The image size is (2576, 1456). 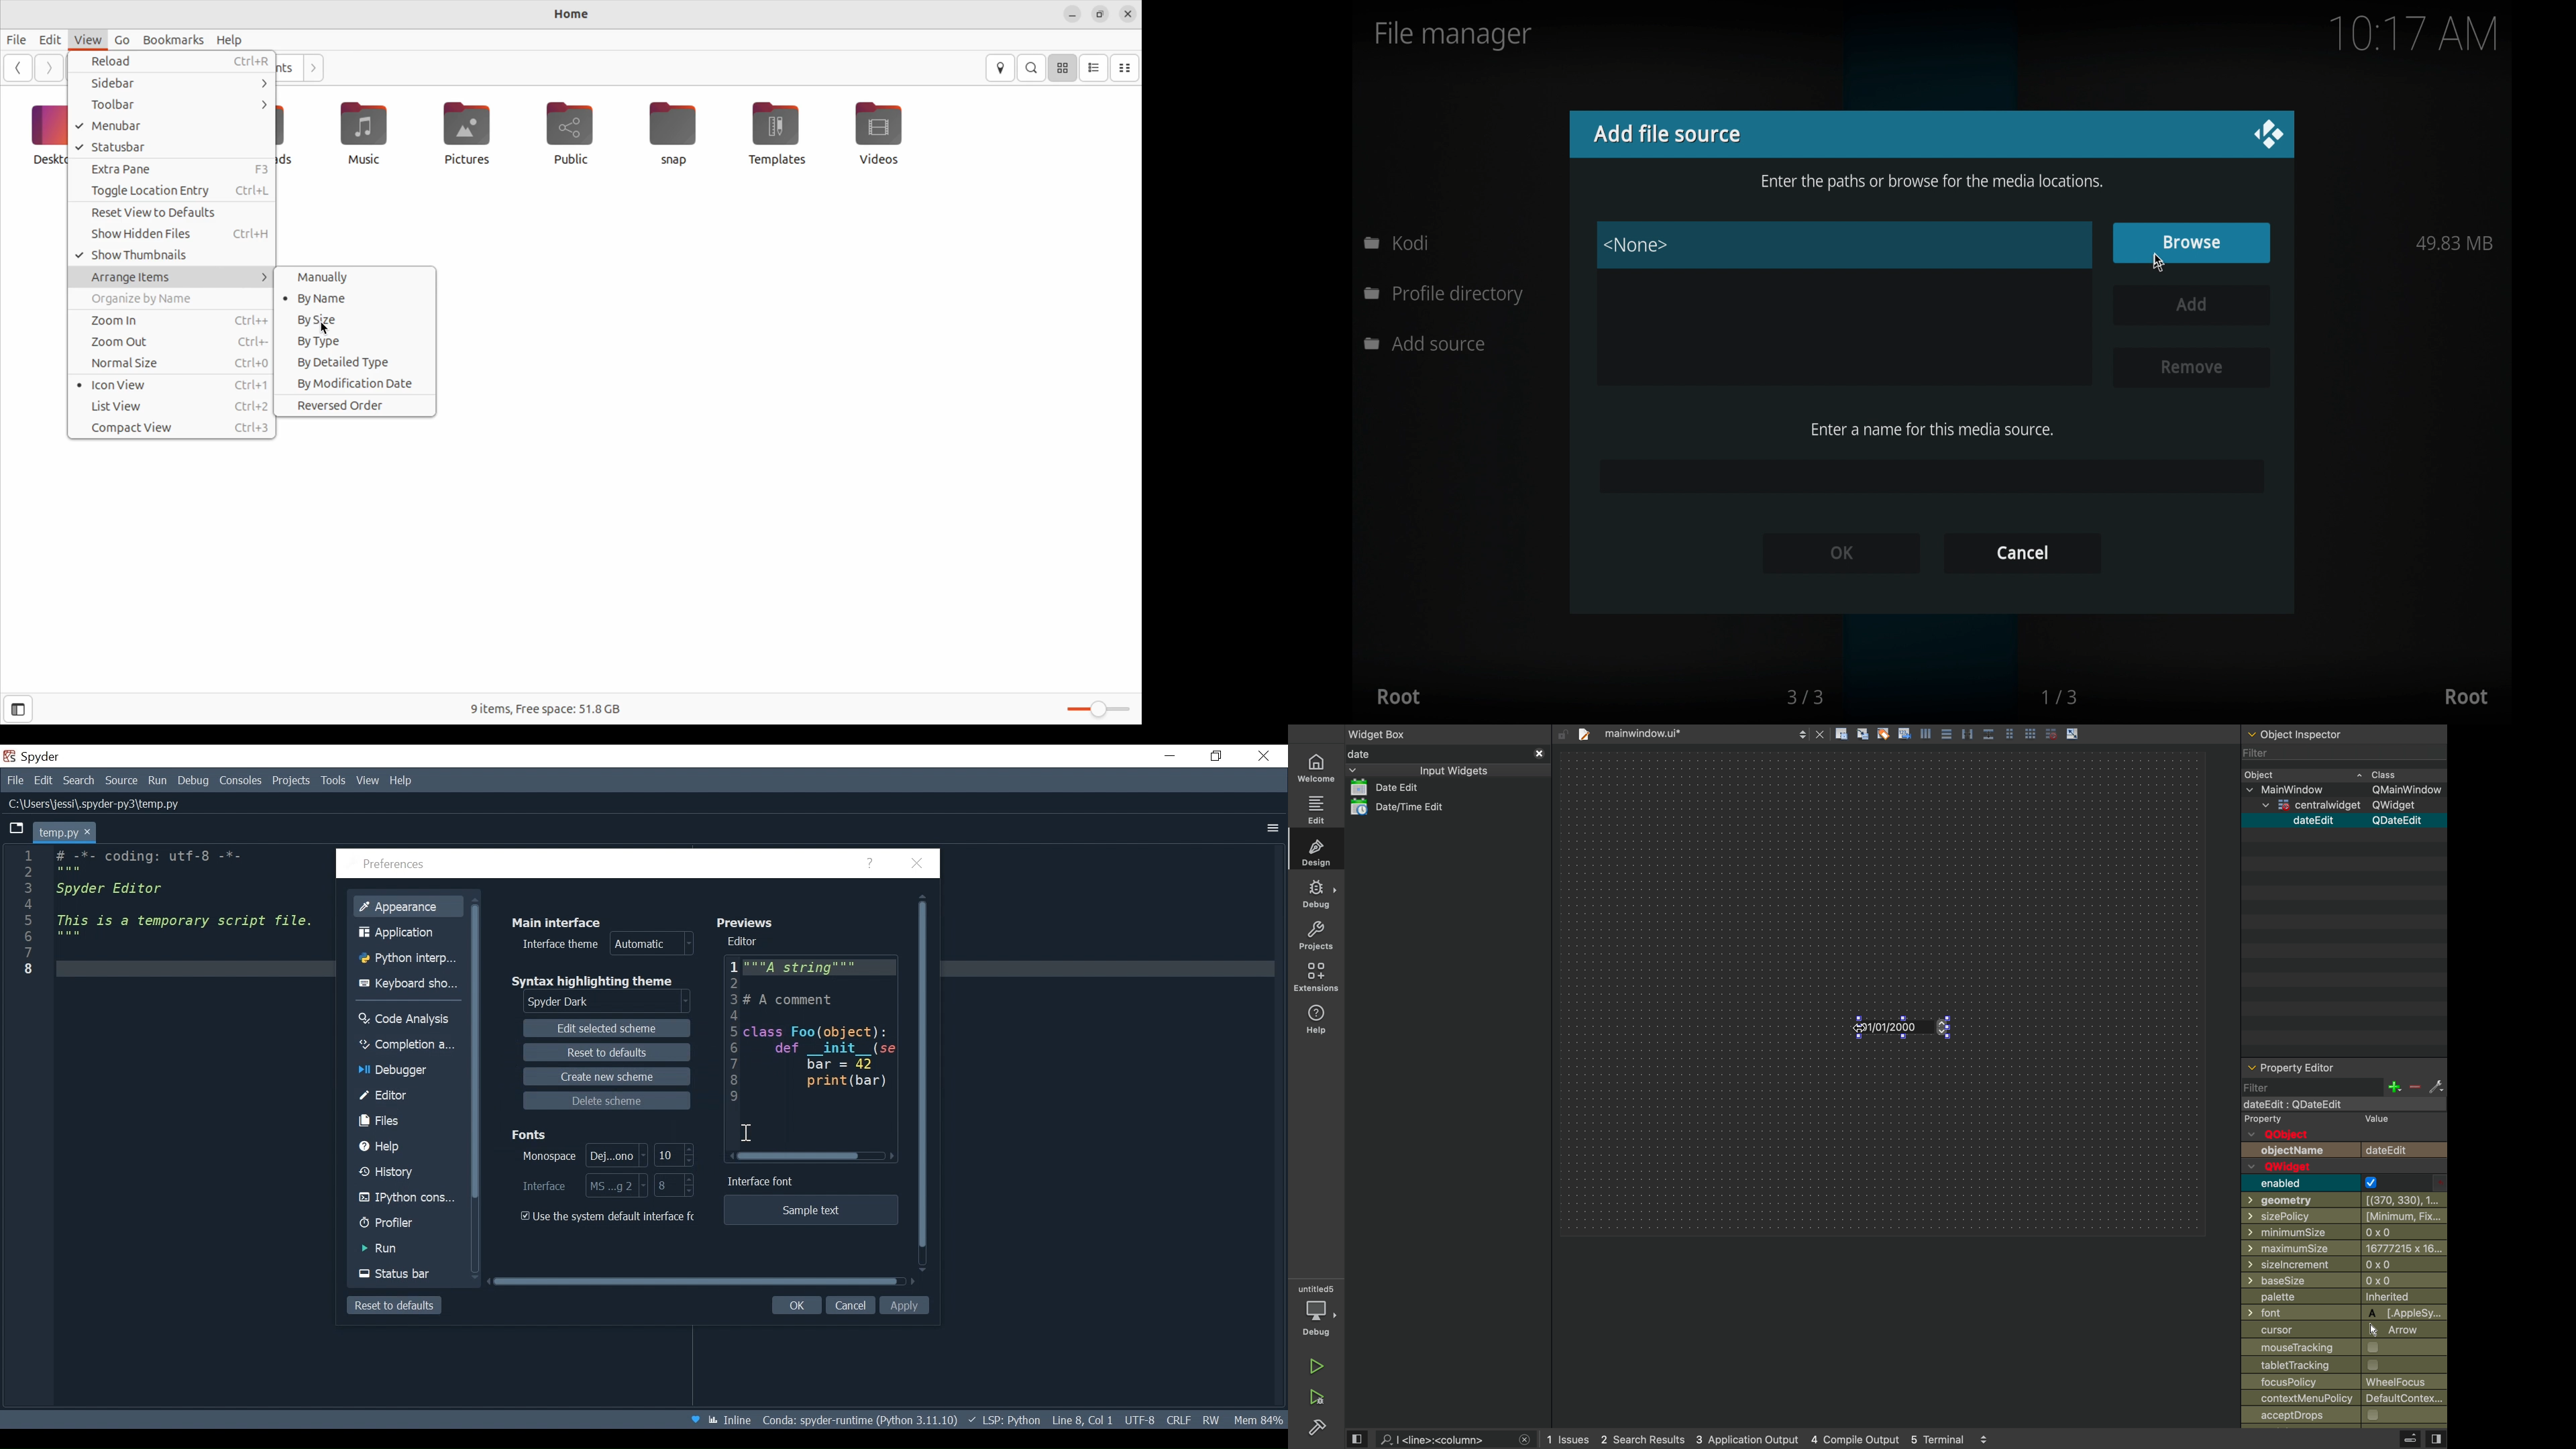 I want to click on Interface Font, so click(x=763, y=1182).